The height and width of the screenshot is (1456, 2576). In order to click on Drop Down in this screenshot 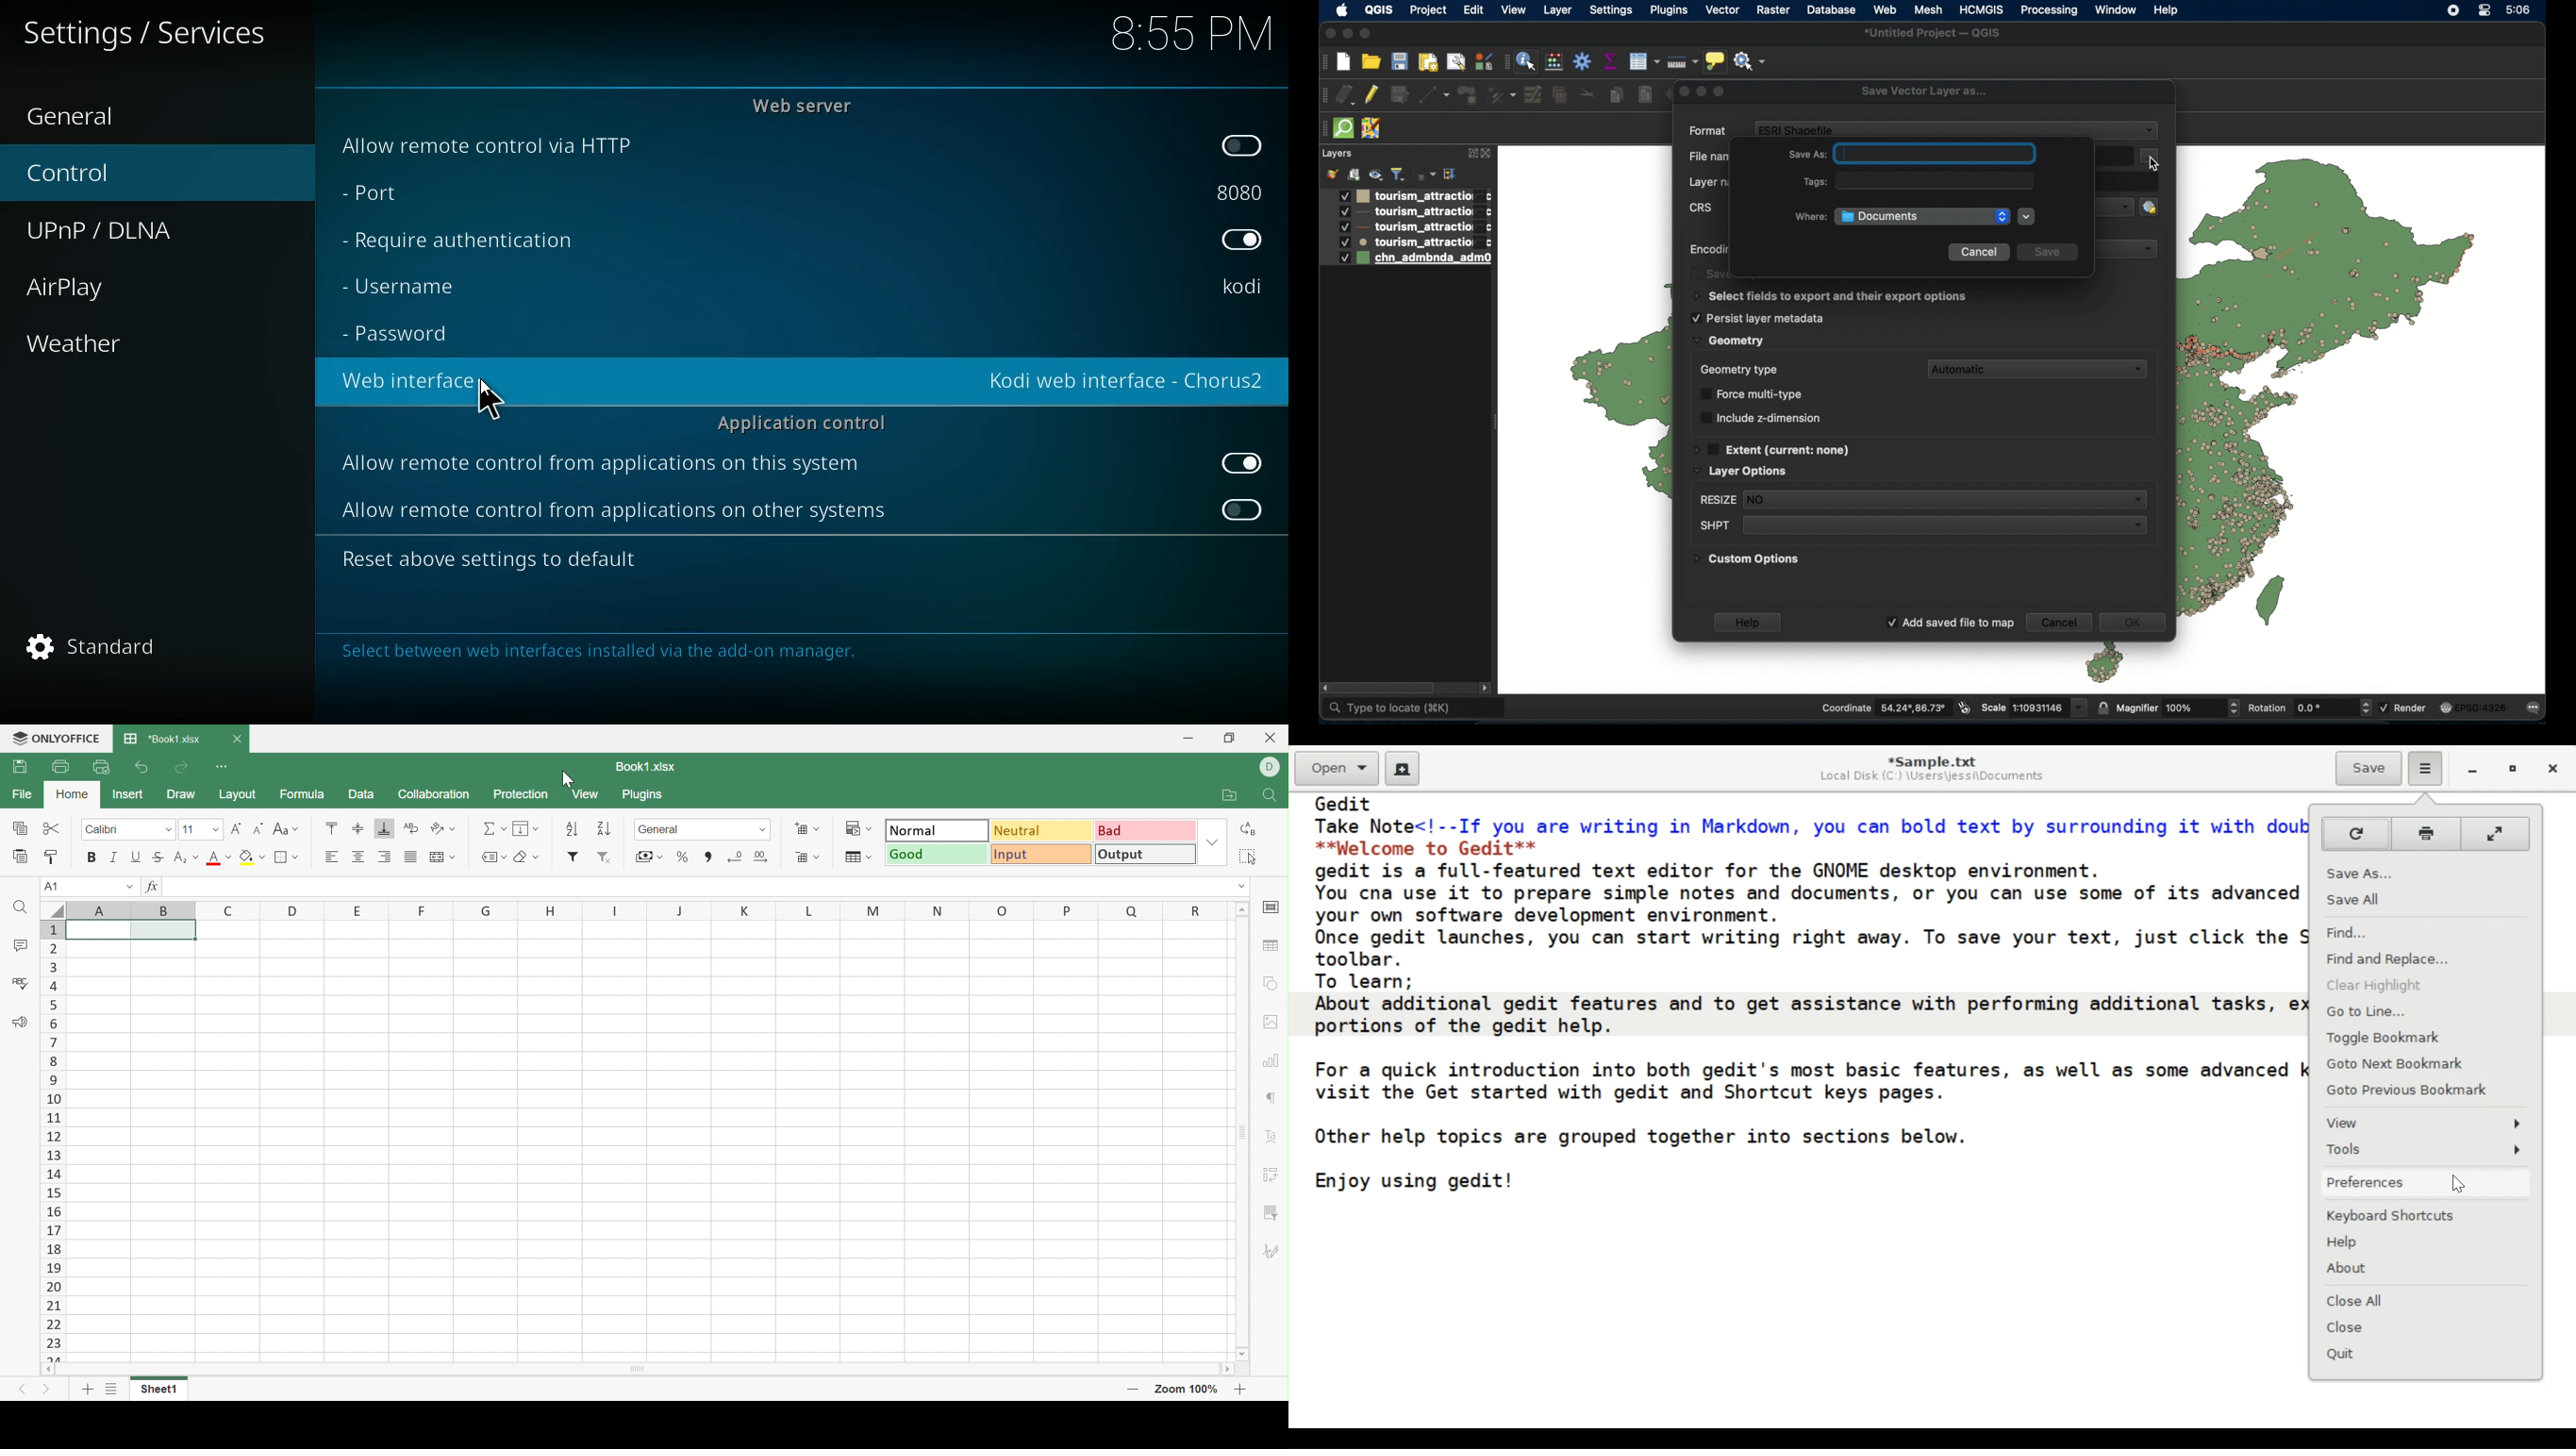, I will do `click(216, 829)`.